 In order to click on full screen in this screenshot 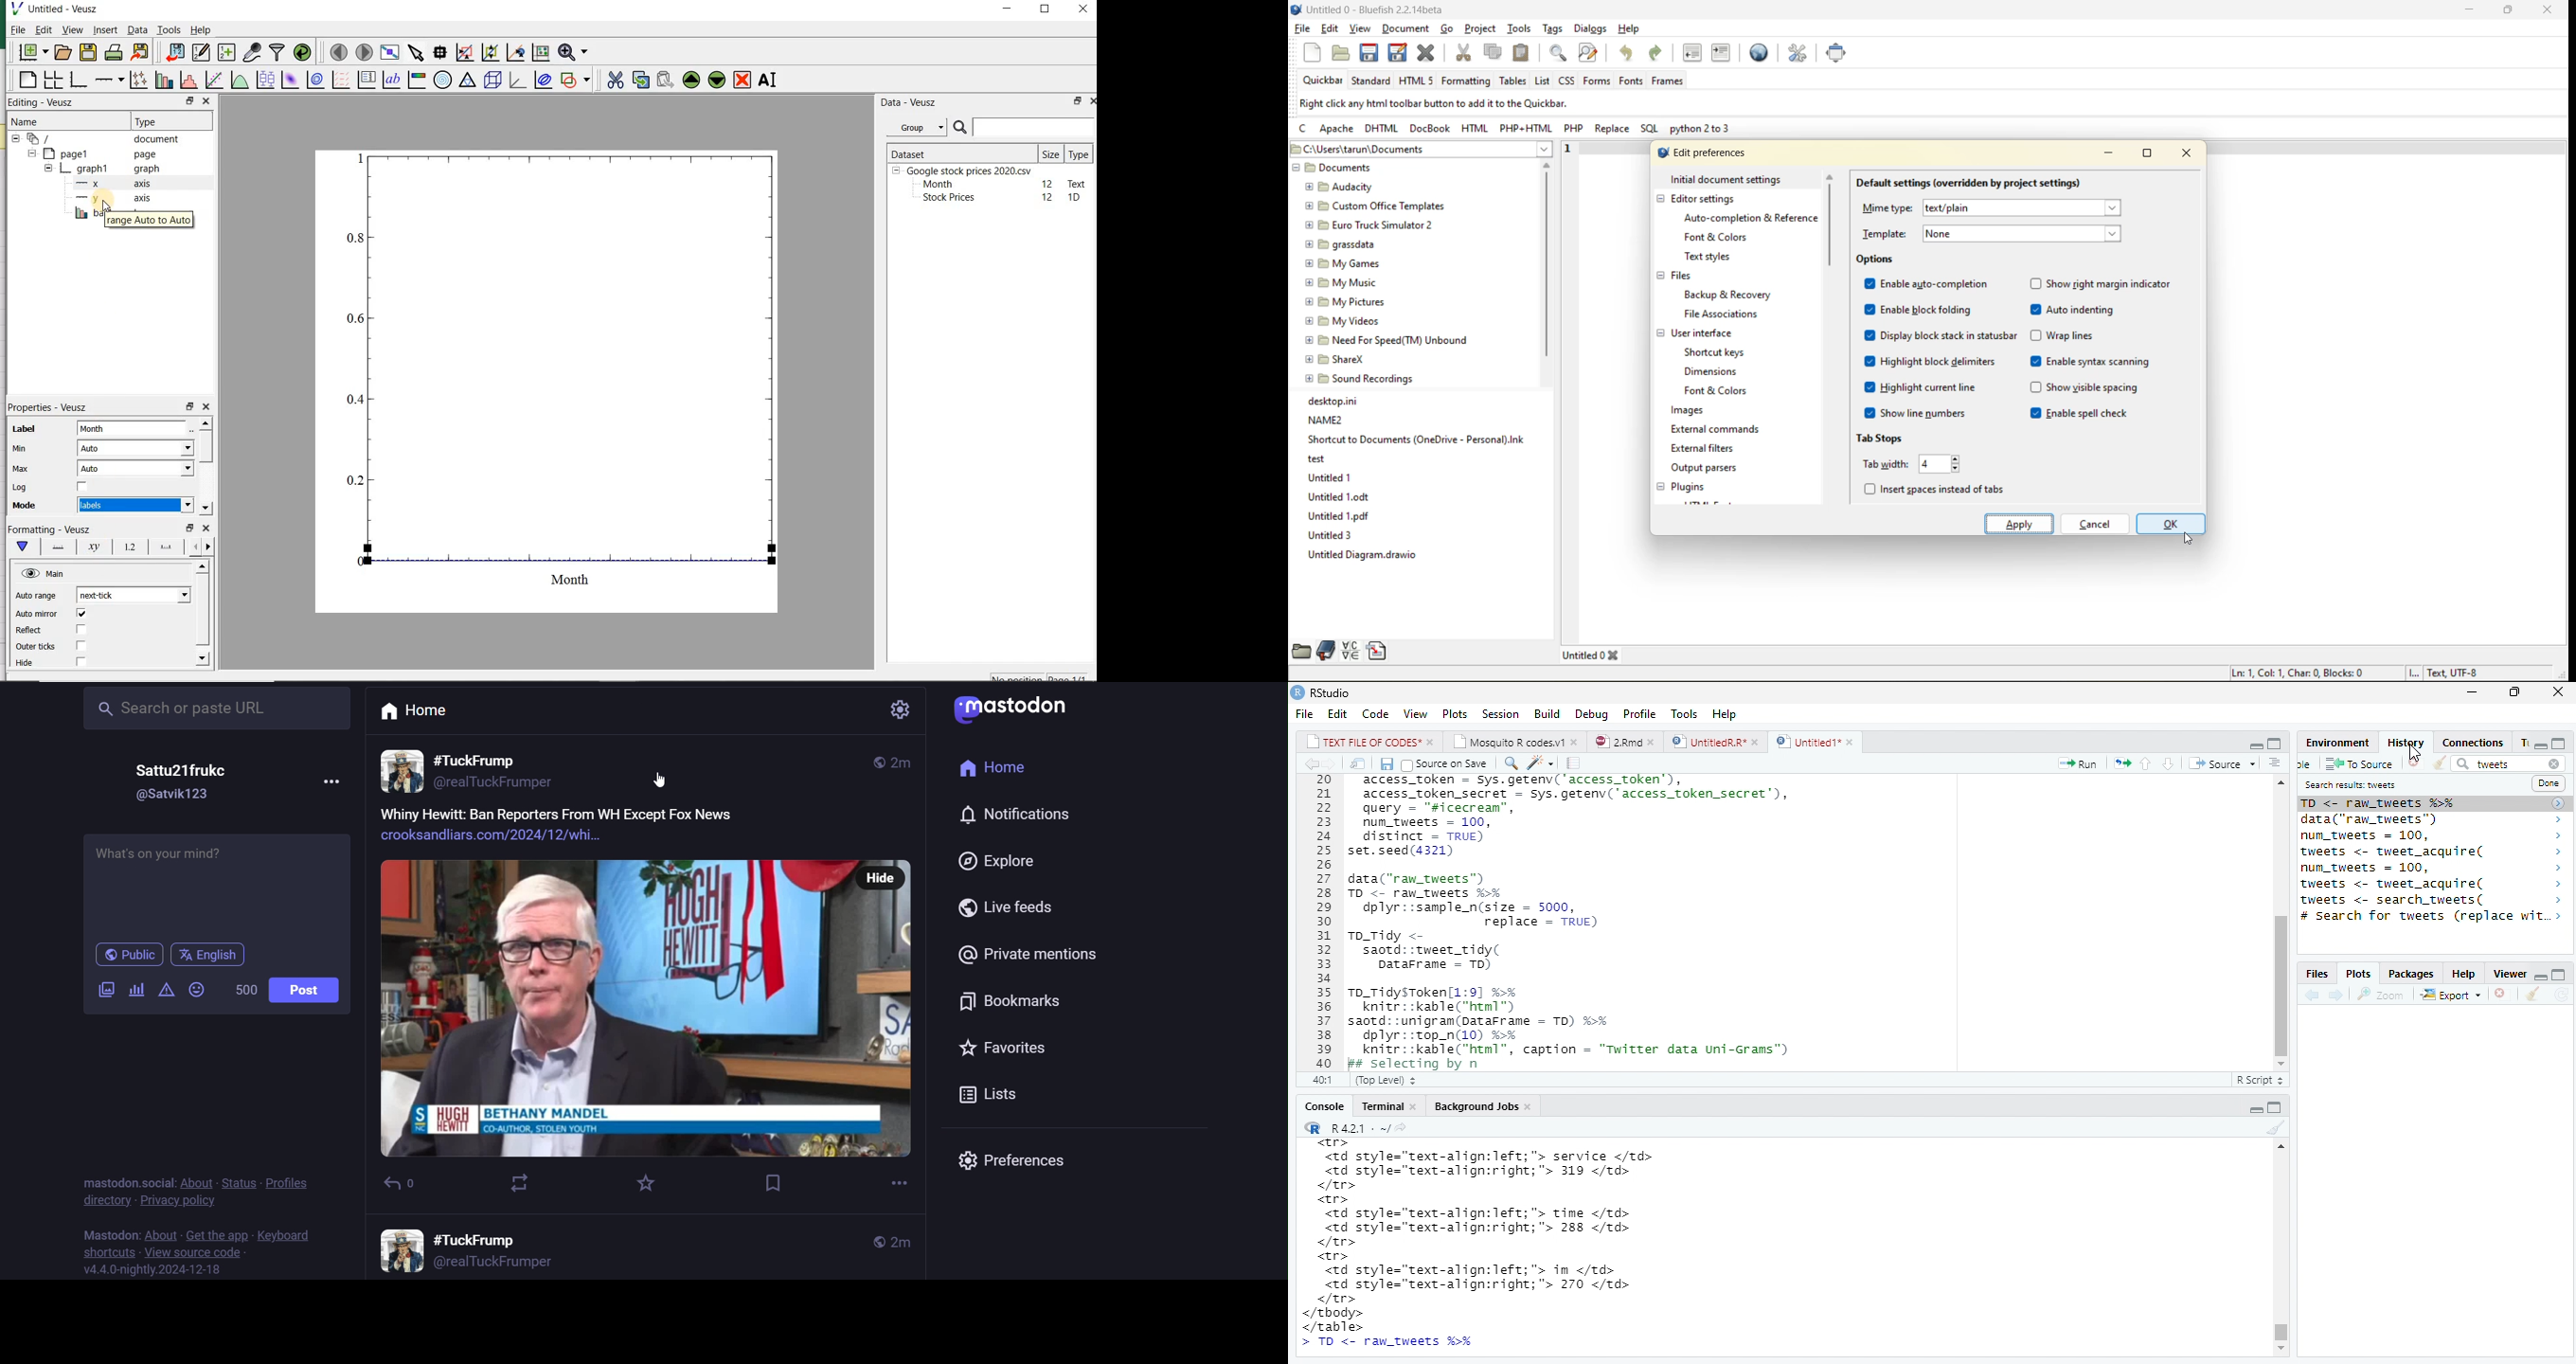, I will do `click(1837, 54)`.